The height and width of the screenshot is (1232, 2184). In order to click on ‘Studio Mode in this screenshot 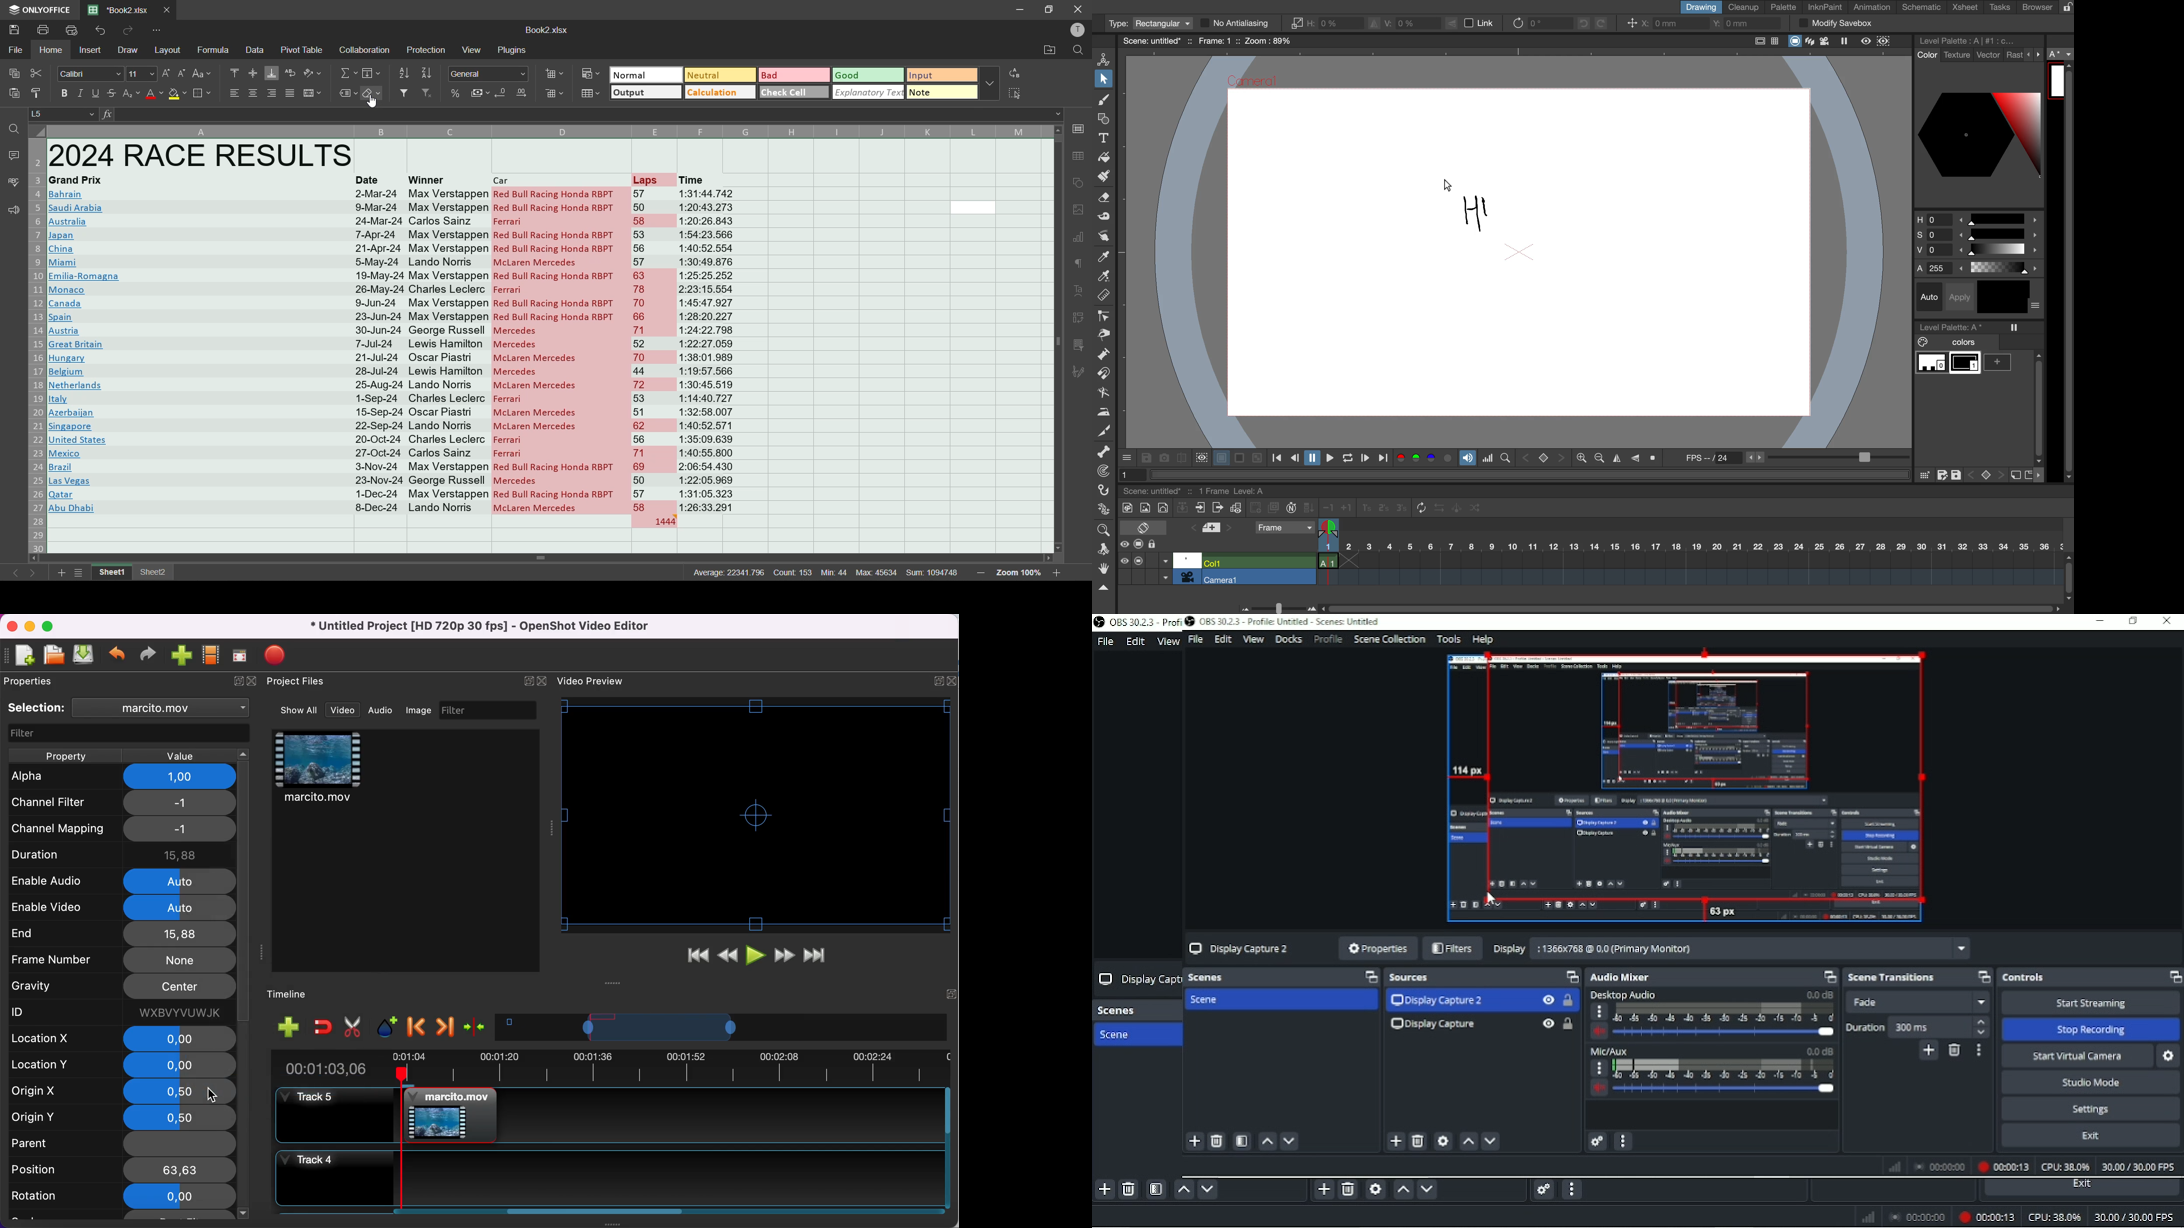, I will do `click(2089, 1081)`.